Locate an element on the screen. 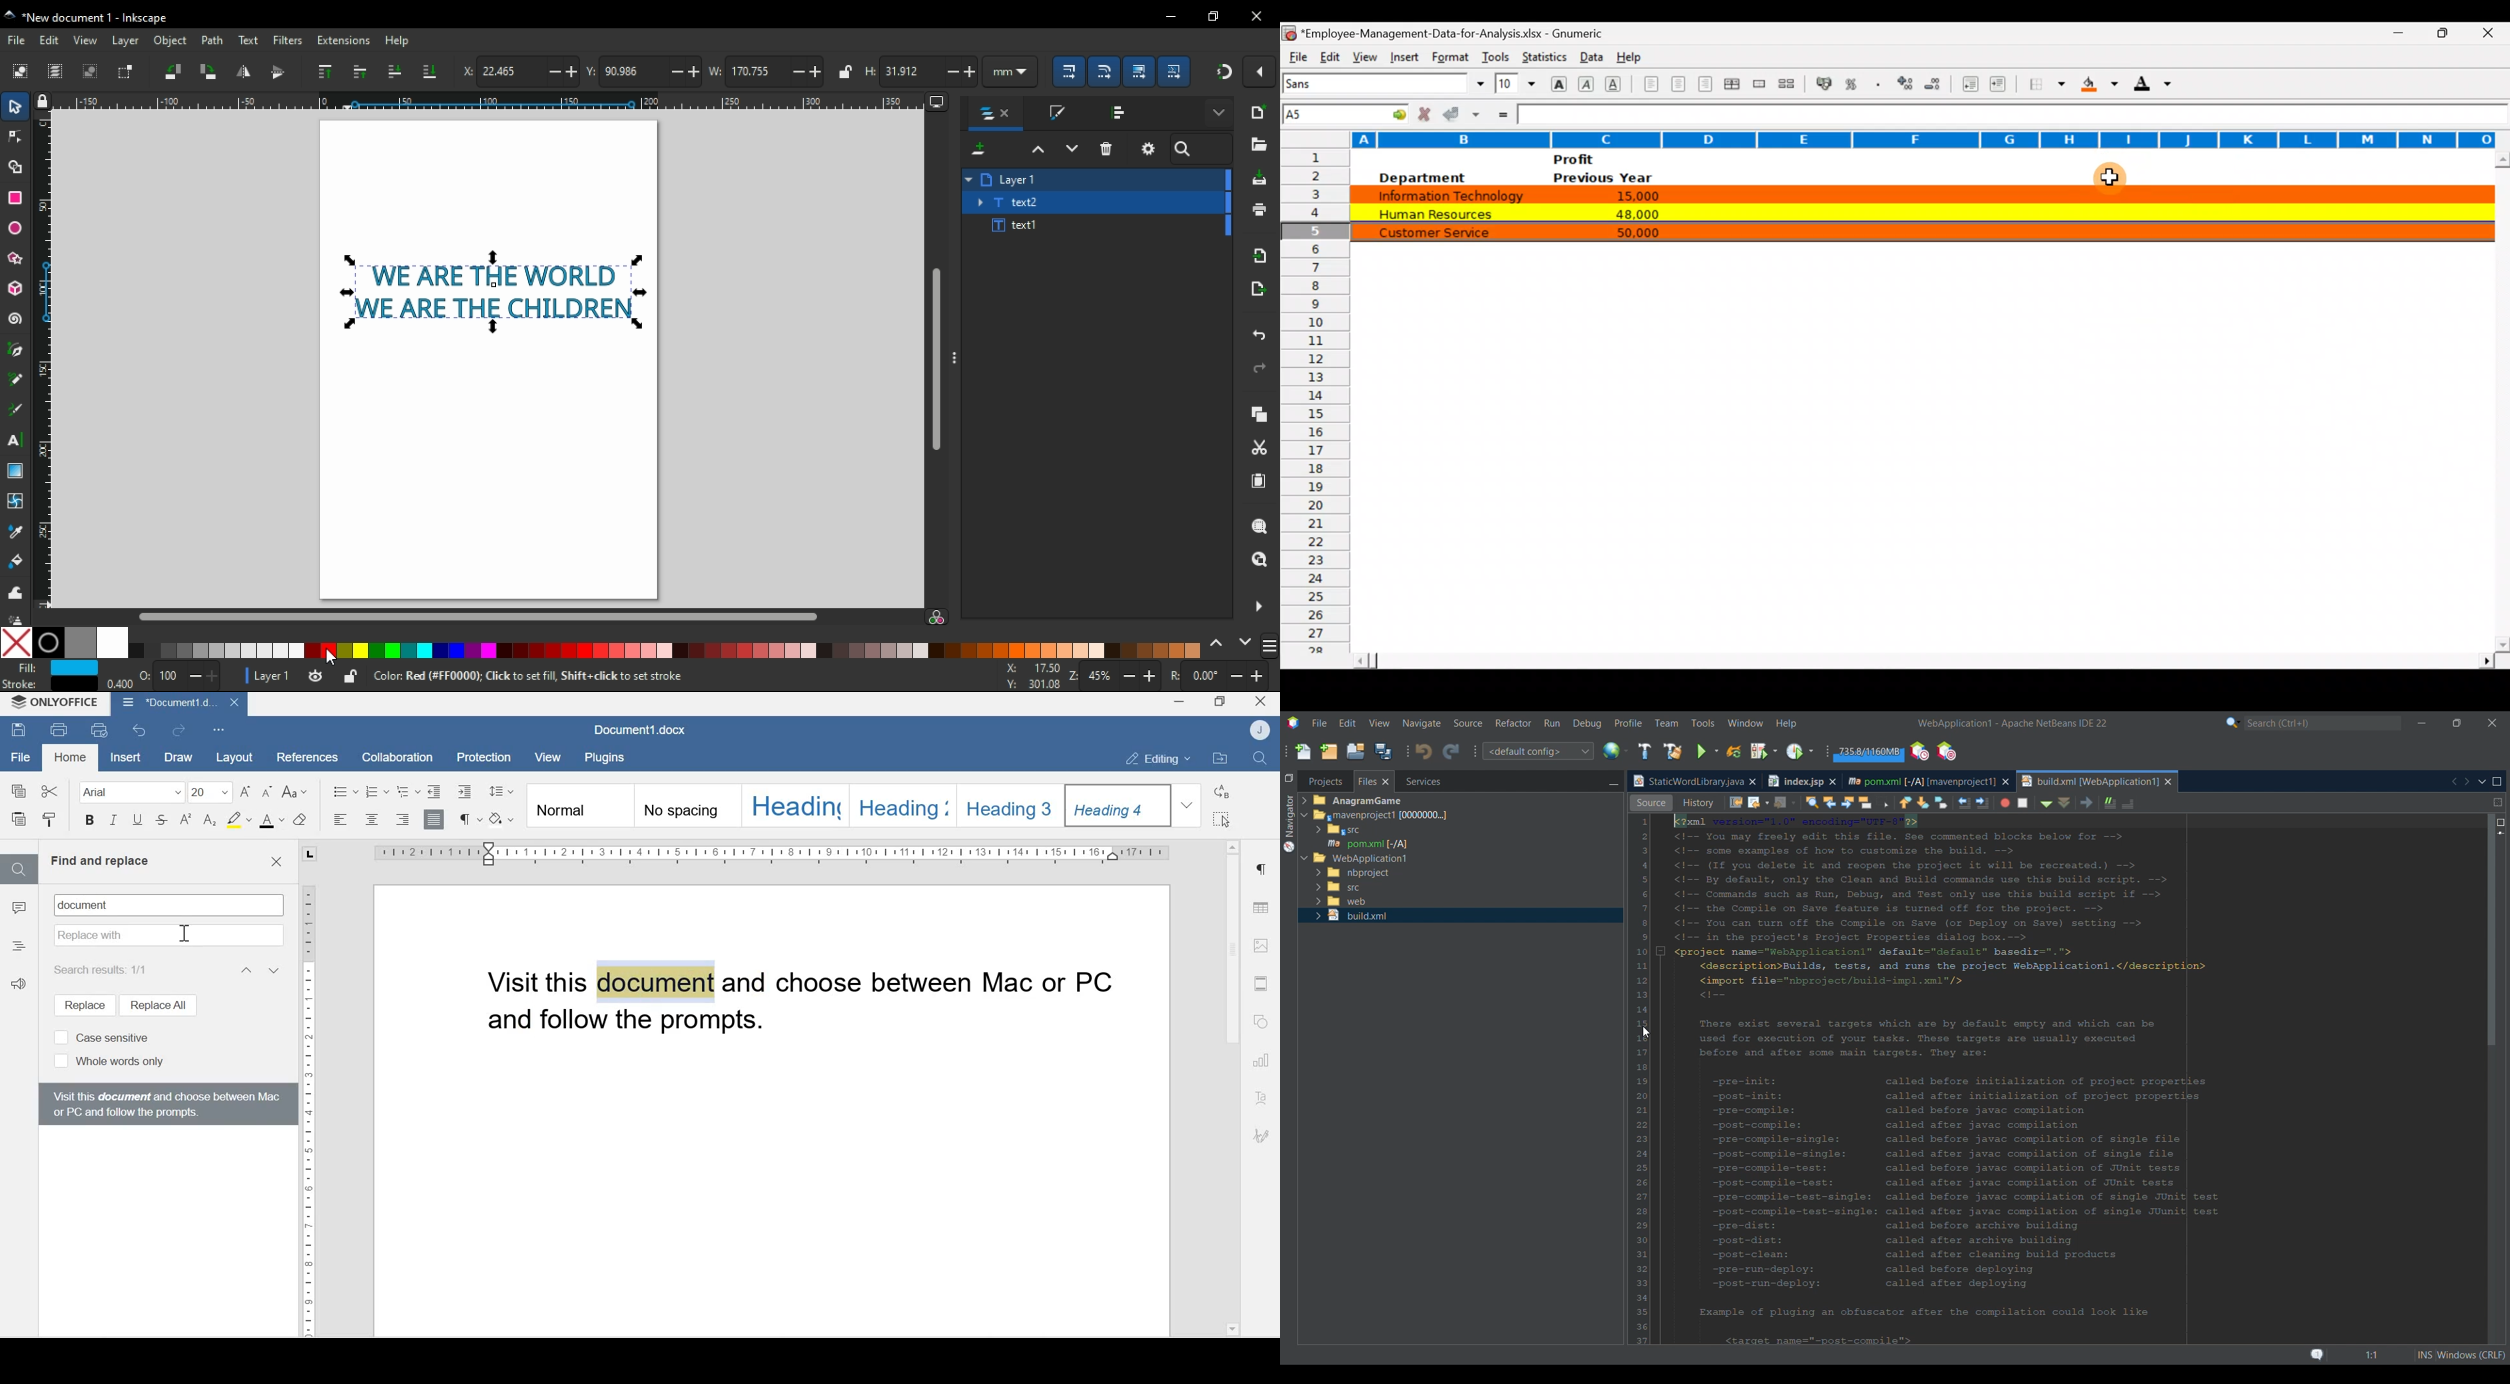 Image resolution: width=2520 pixels, height=1400 pixels. Itallics is located at coordinates (113, 821).